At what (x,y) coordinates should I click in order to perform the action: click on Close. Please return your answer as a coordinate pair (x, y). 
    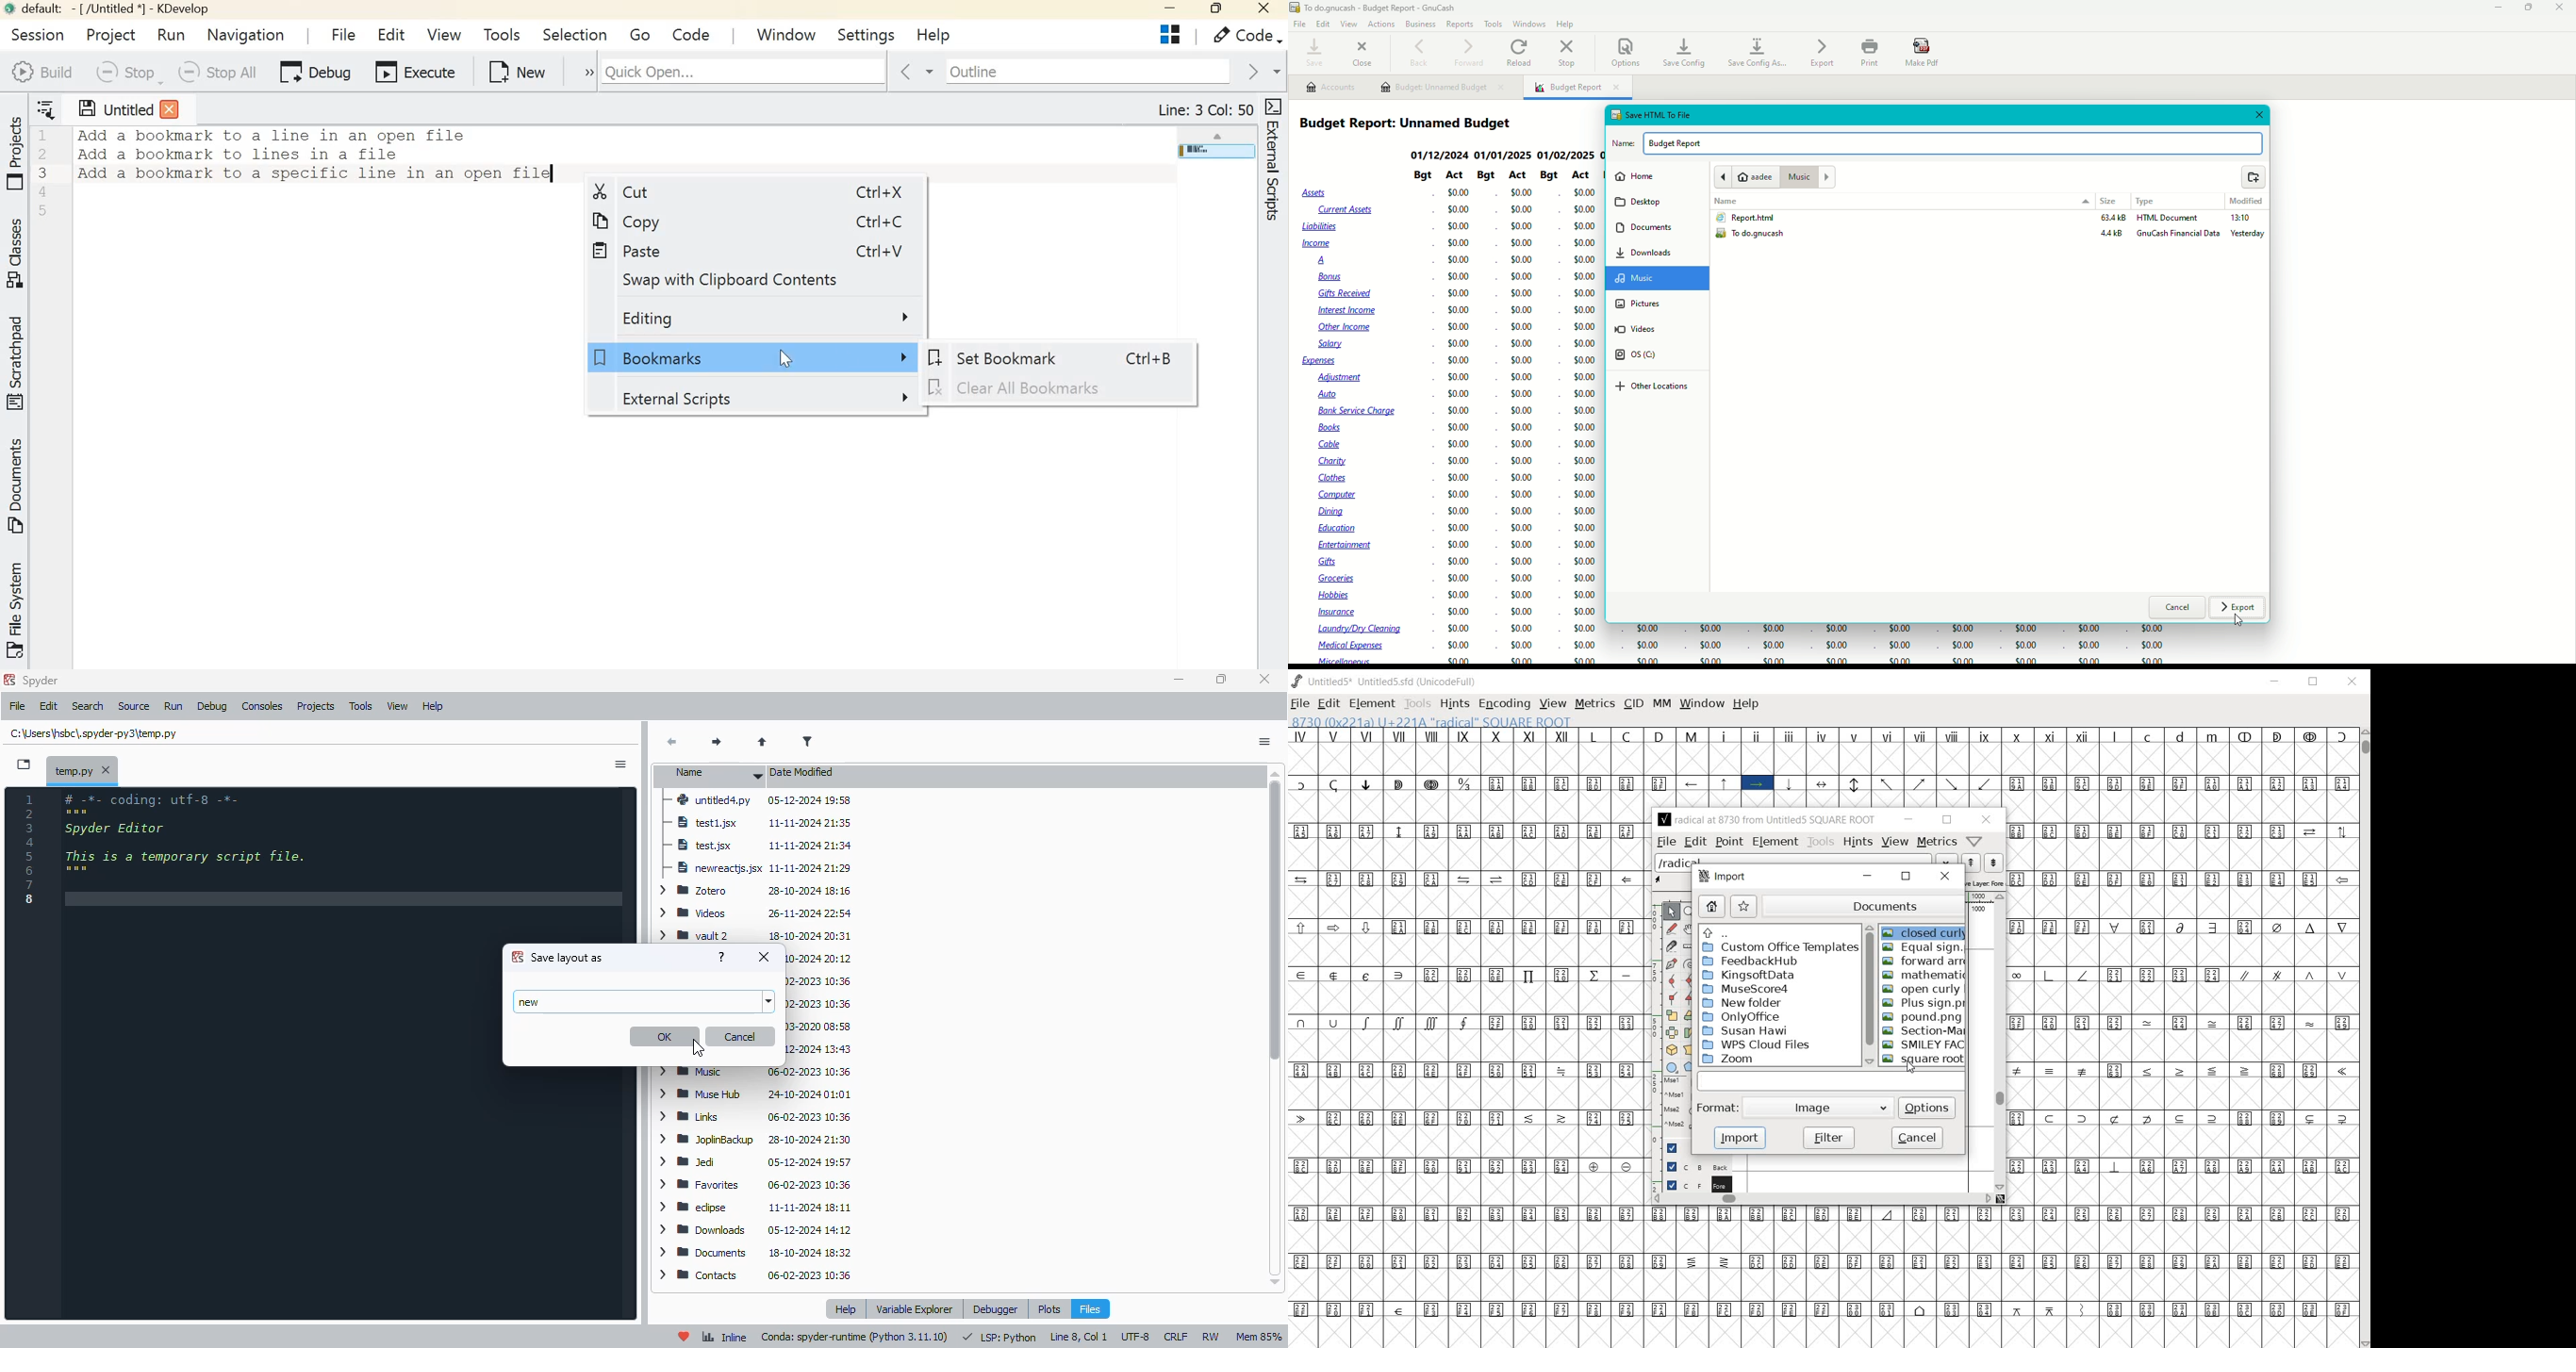
    Looking at the image, I should click on (2561, 8).